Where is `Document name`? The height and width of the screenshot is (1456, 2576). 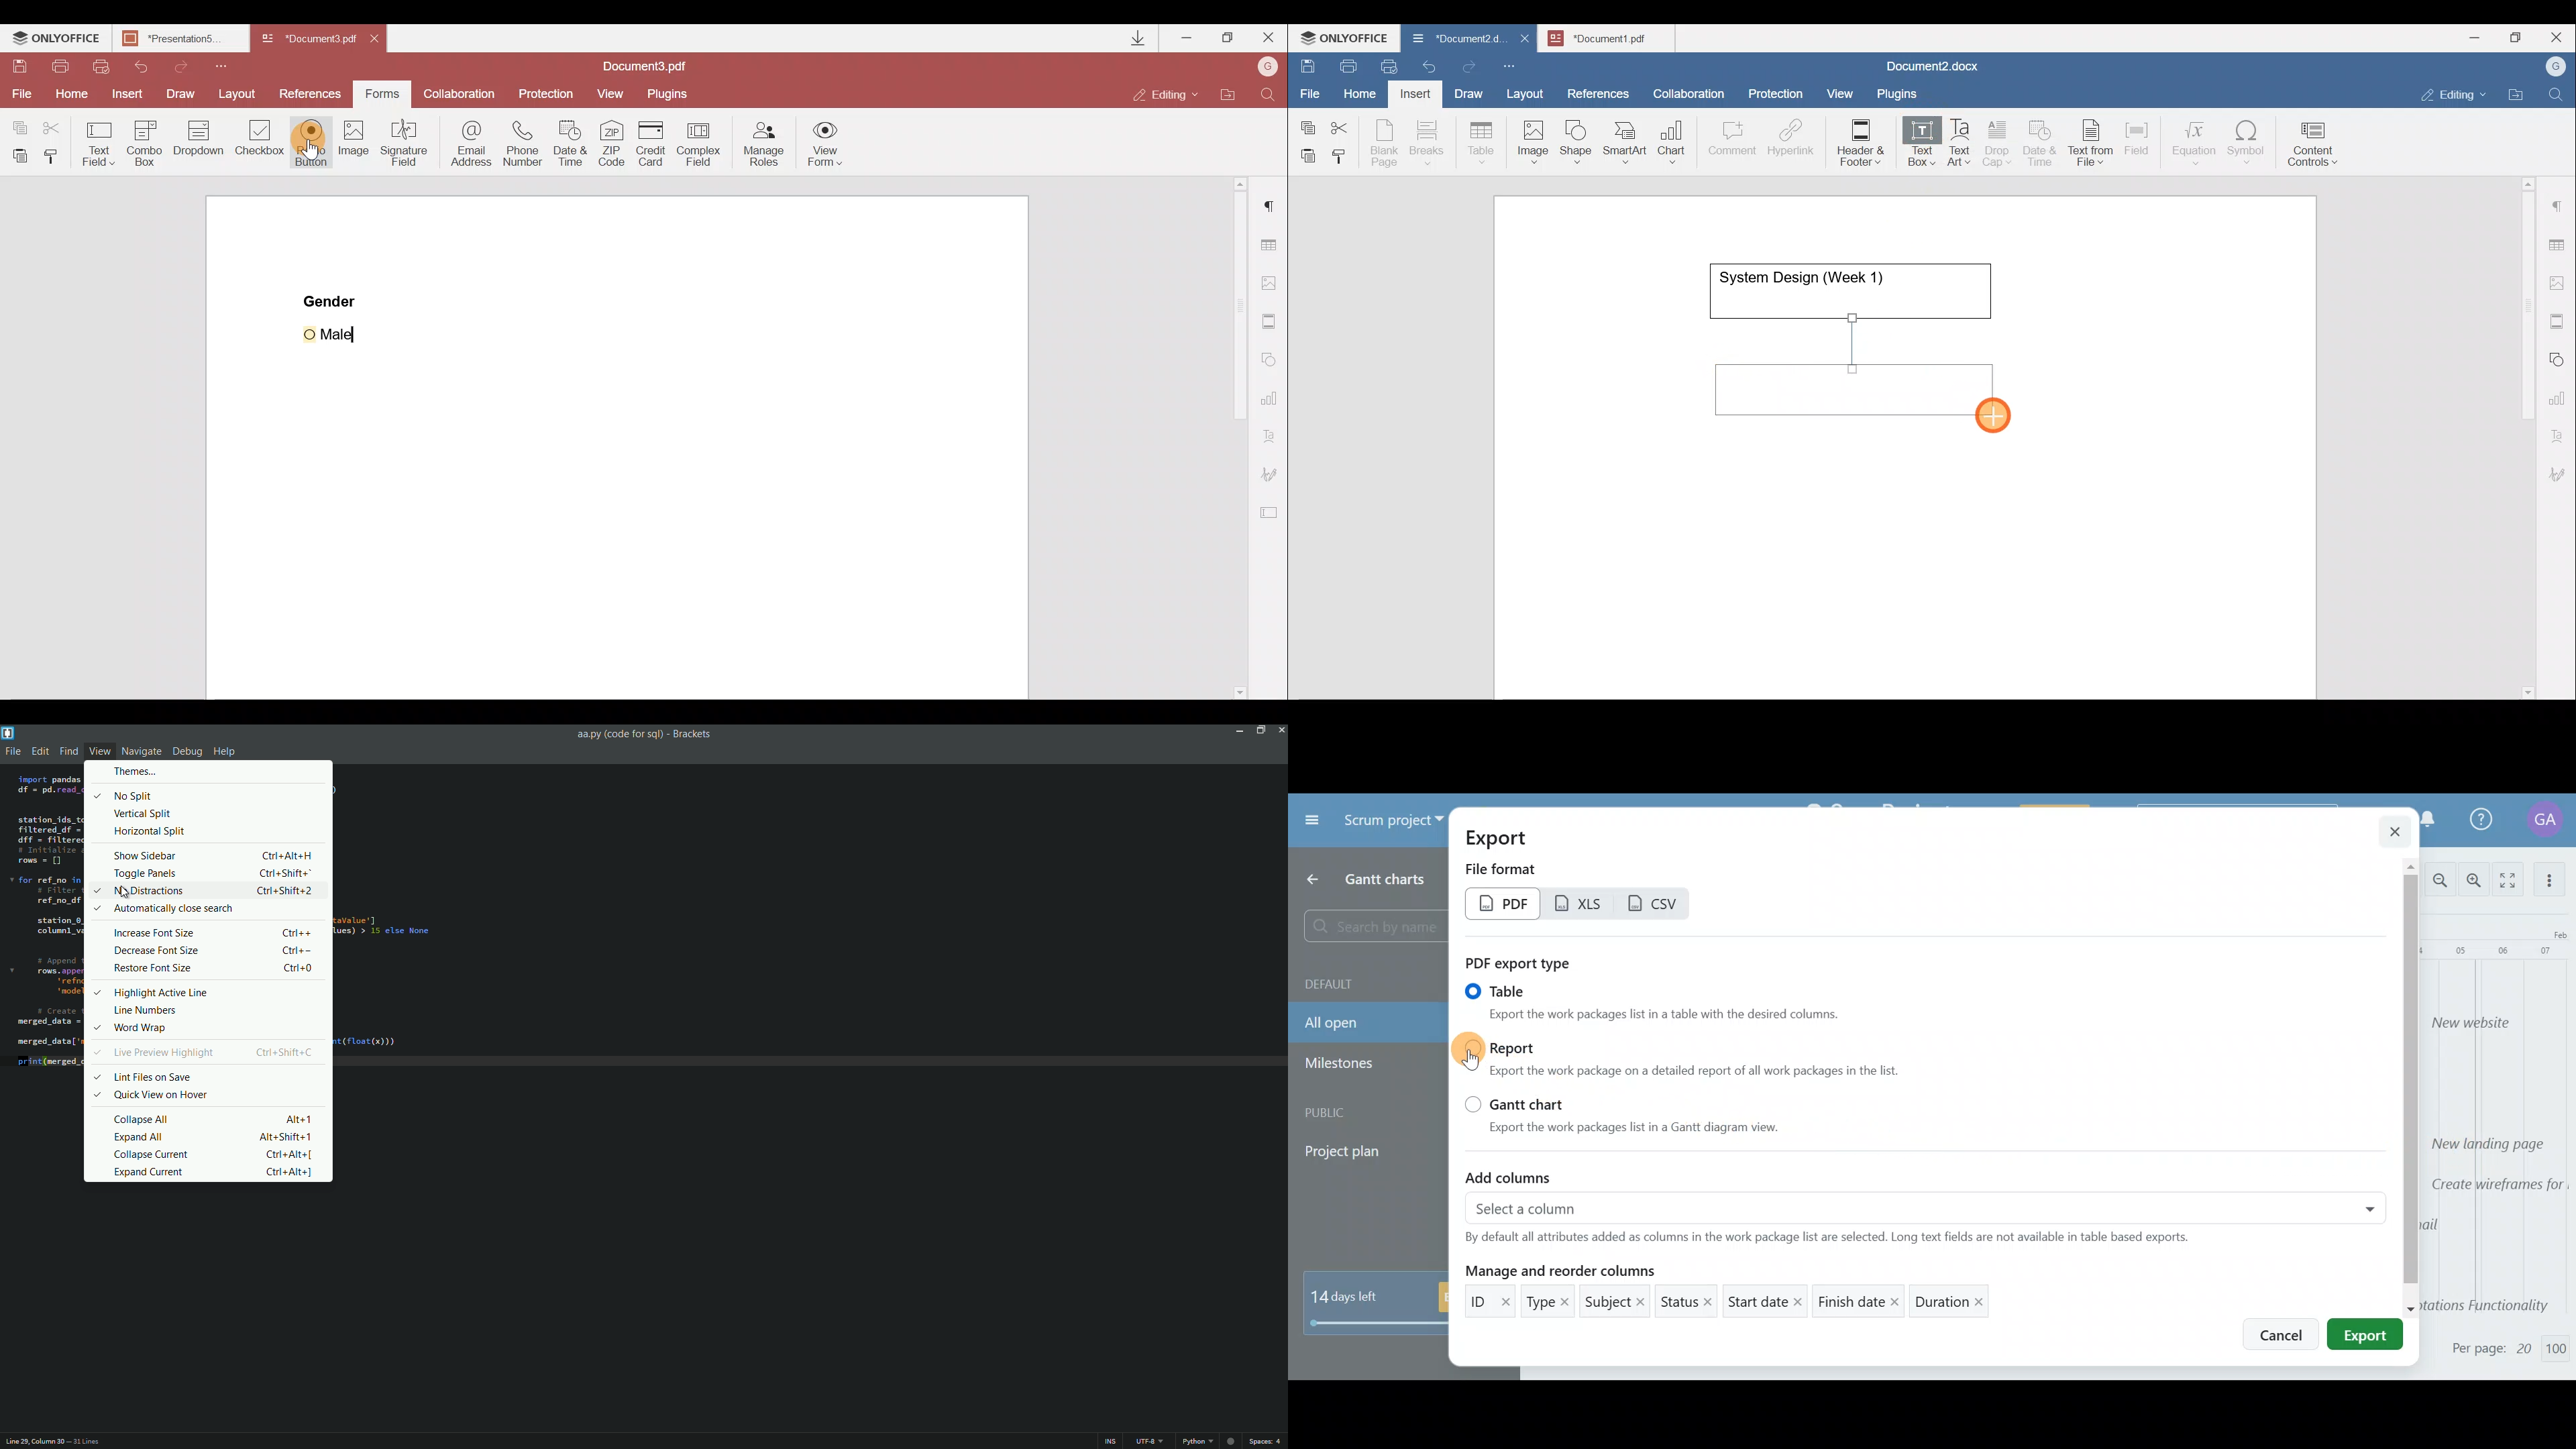 Document name is located at coordinates (1614, 36).